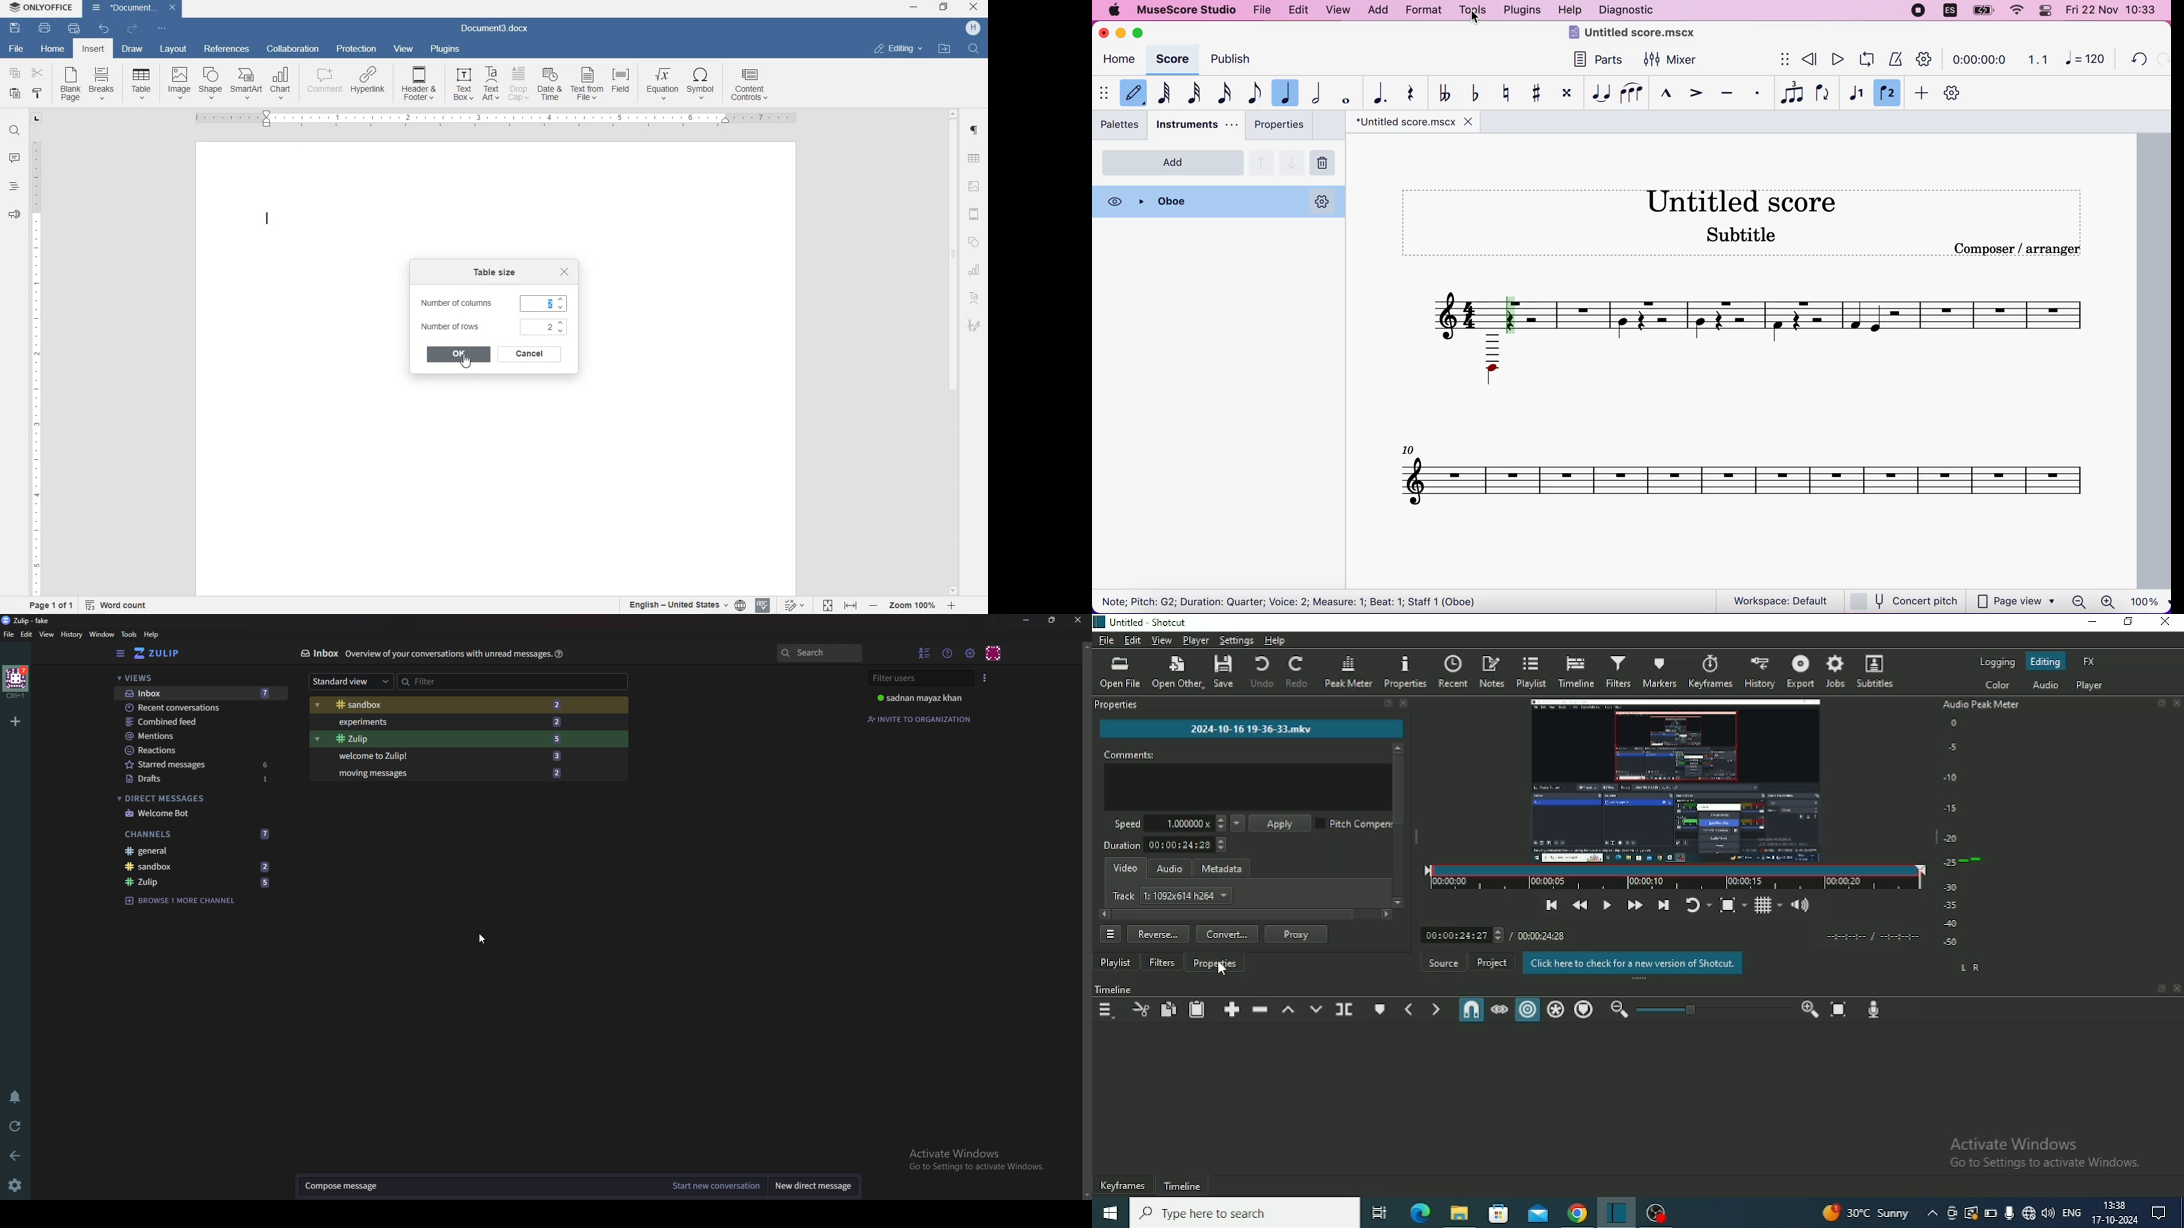  Describe the element at coordinates (1983, 835) in the screenshot. I see `Audio Peak Meter` at that location.